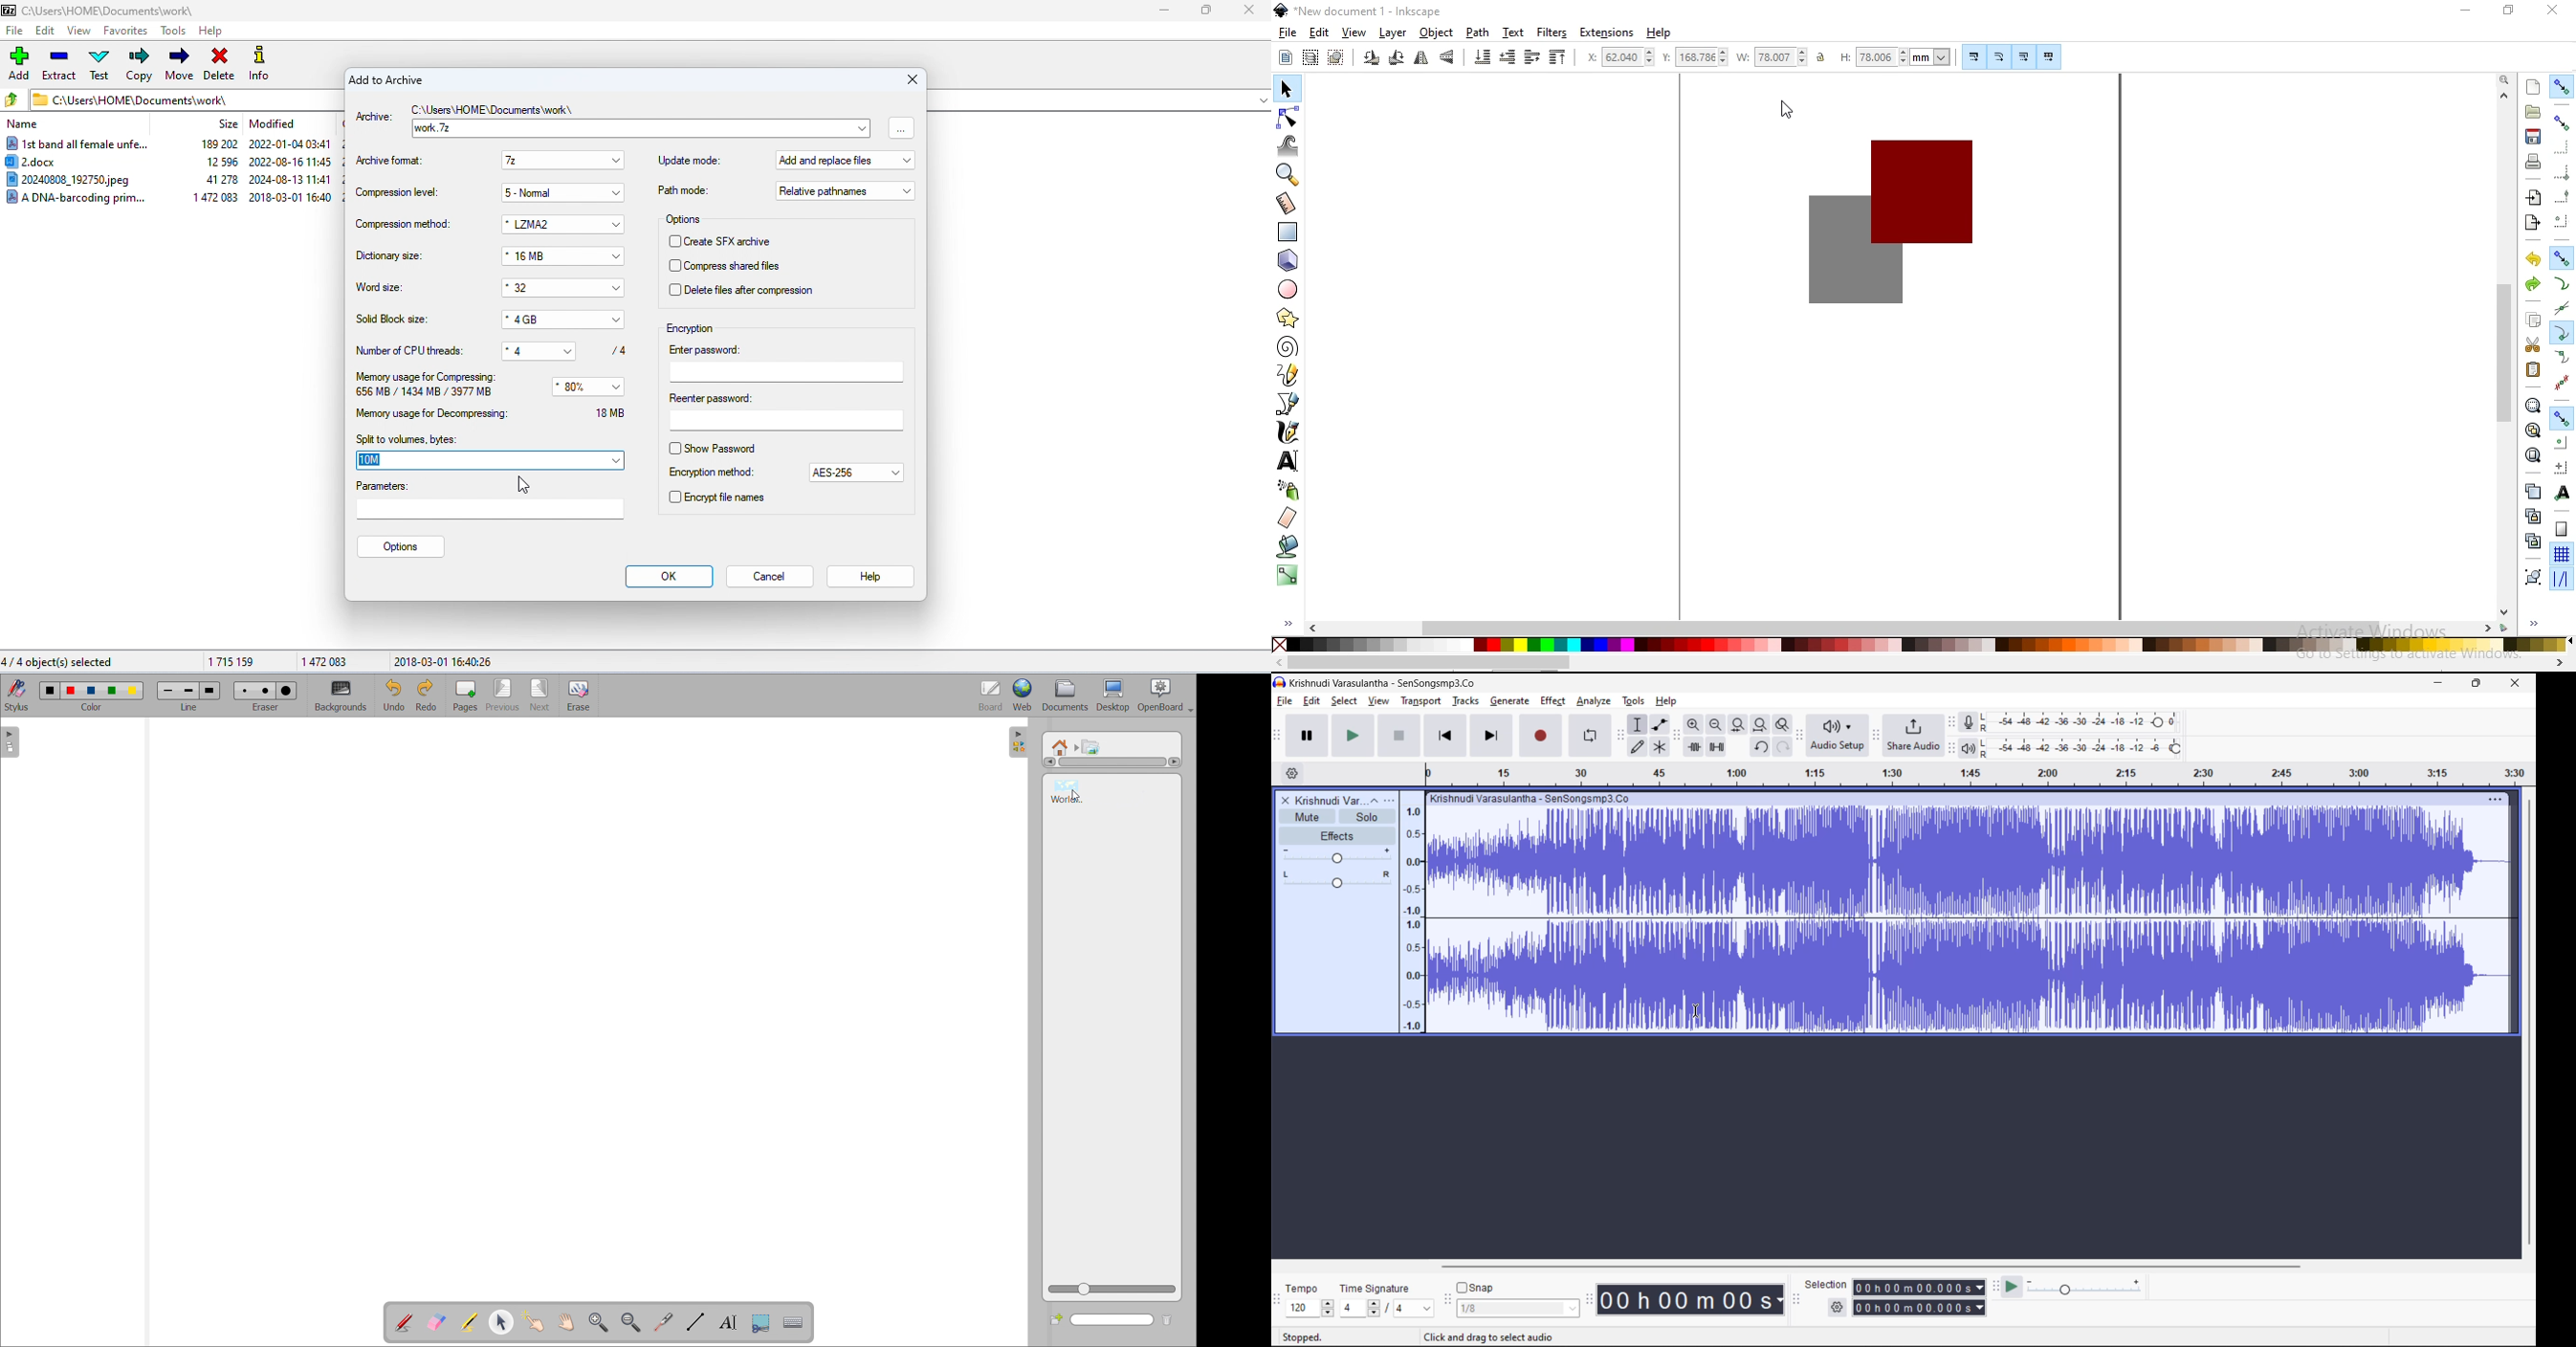 This screenshot has width=2576, height=1372. Describe the element at coordinates (2532, 346) in the screenshot. I see `cut` at that location.